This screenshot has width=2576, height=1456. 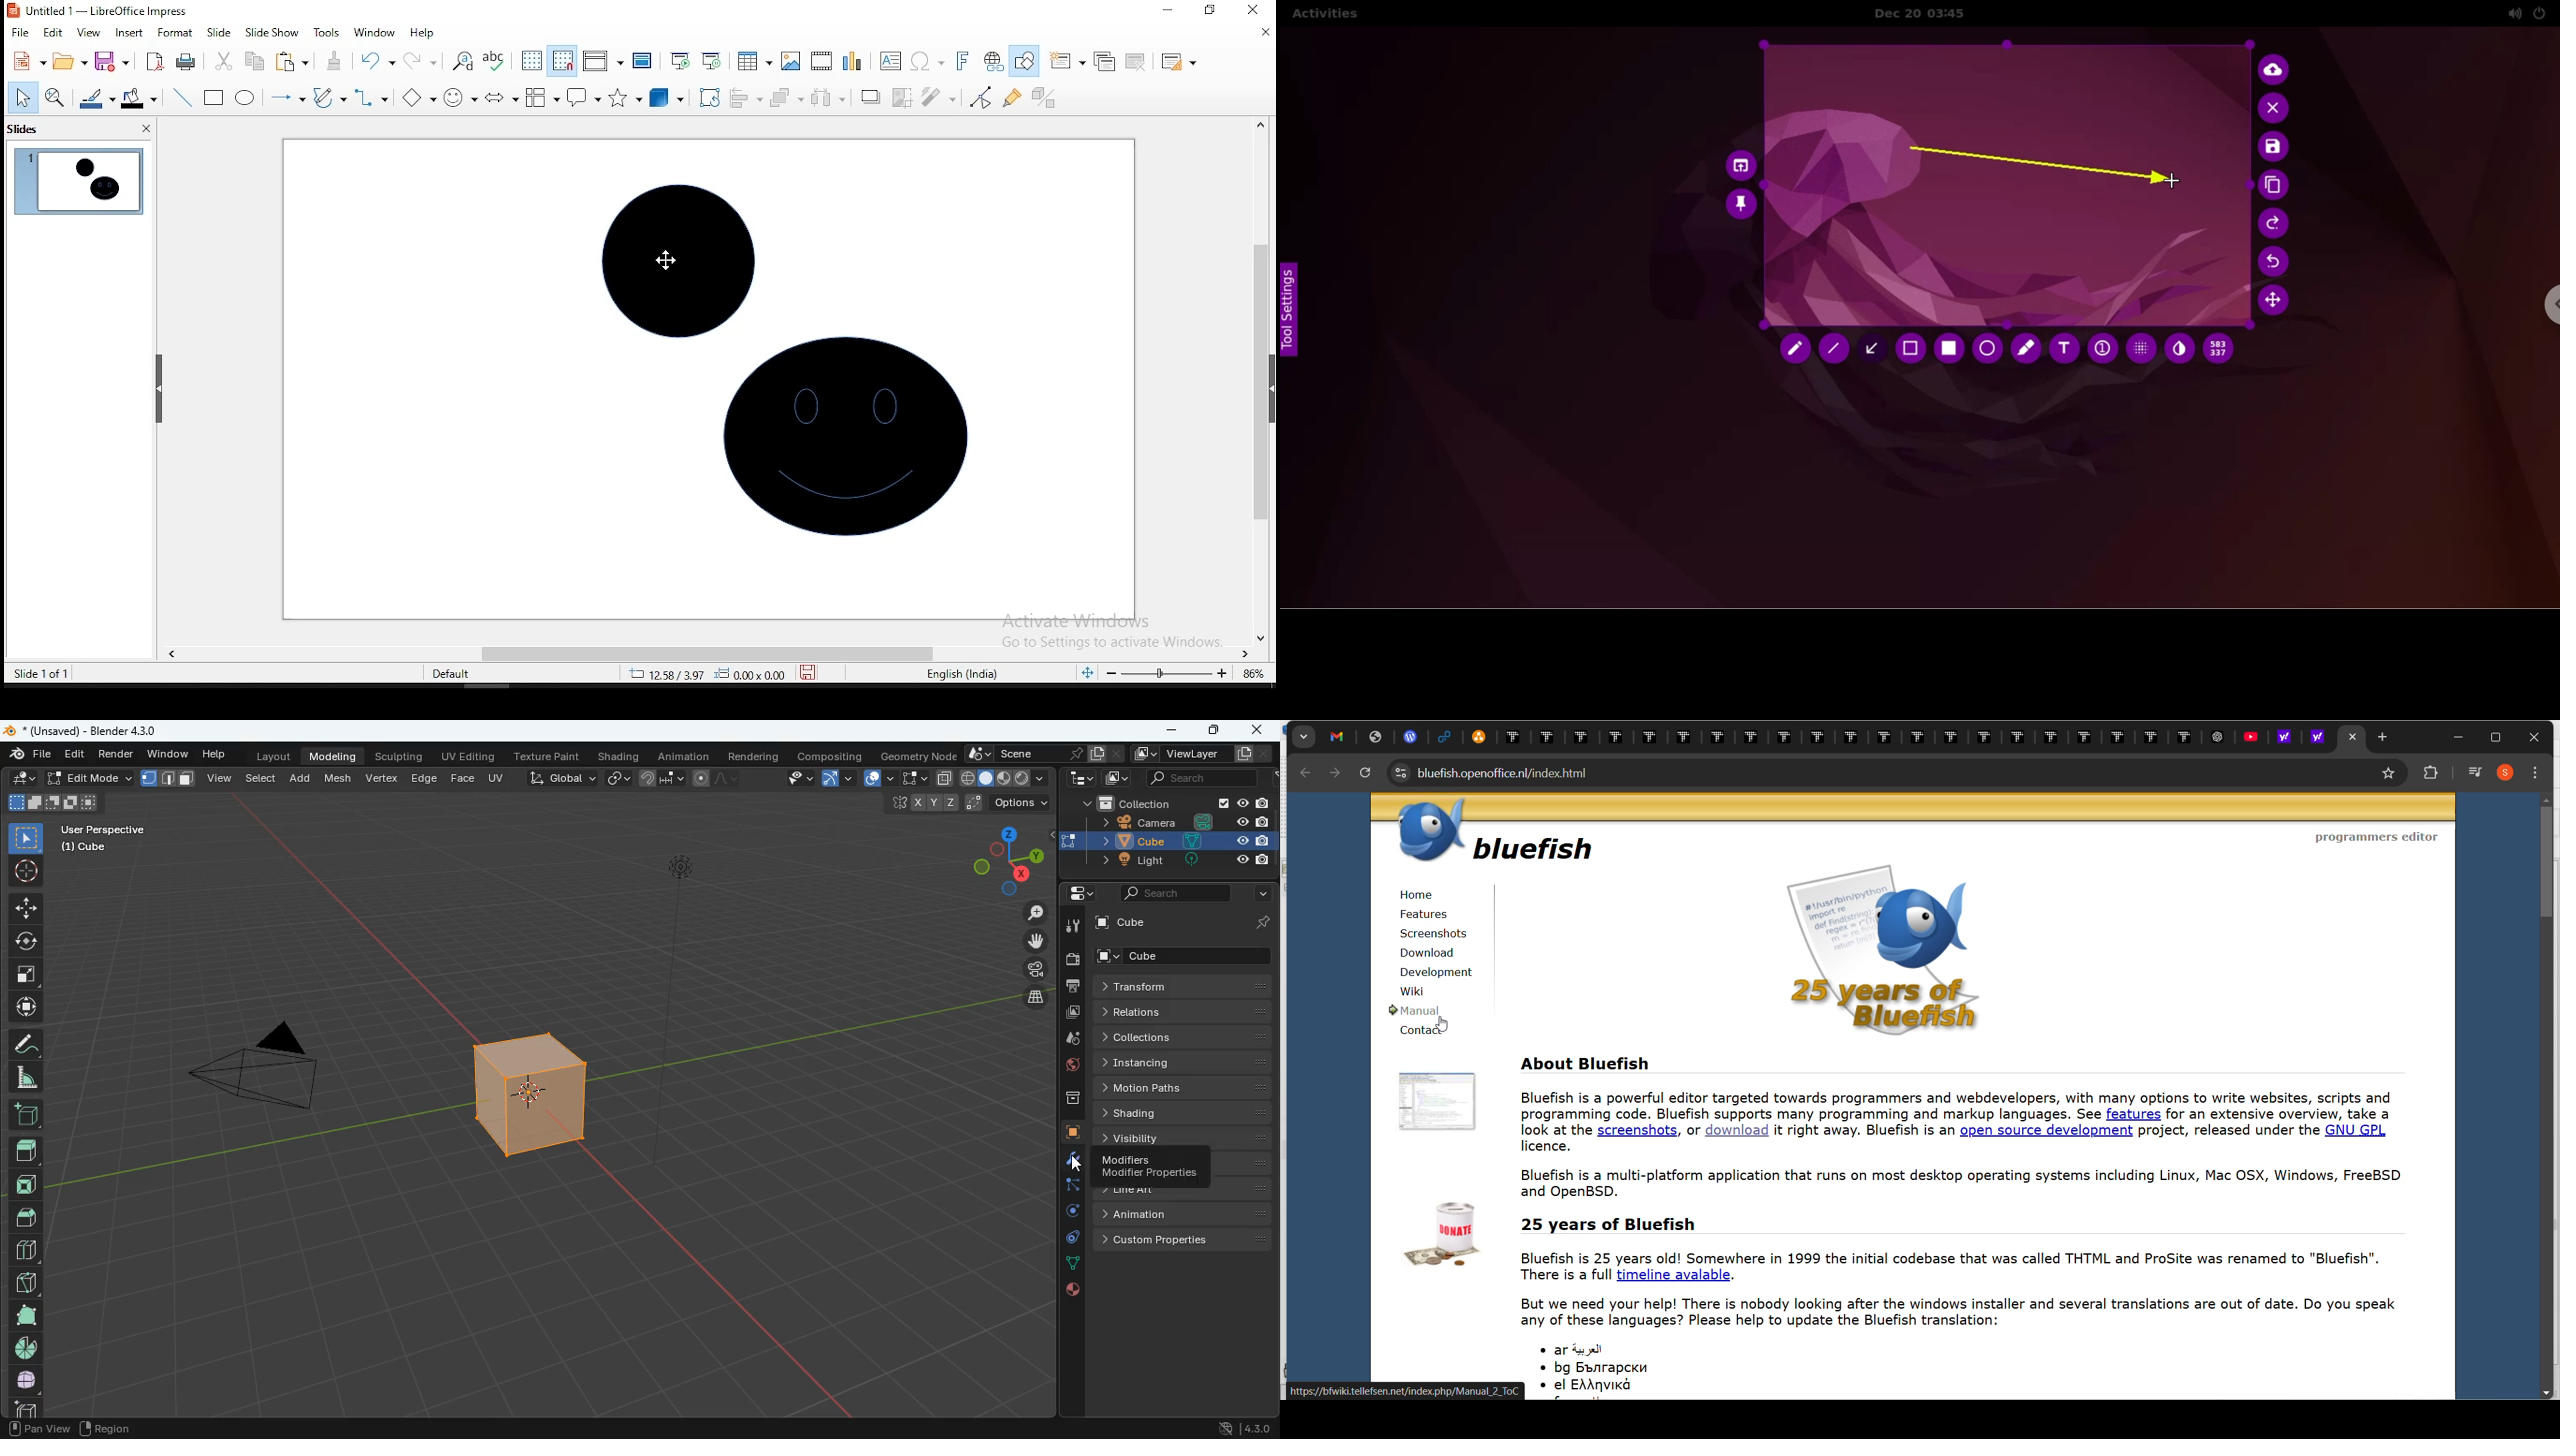 I want to click on insert special characters, so click(x=928, y=61).